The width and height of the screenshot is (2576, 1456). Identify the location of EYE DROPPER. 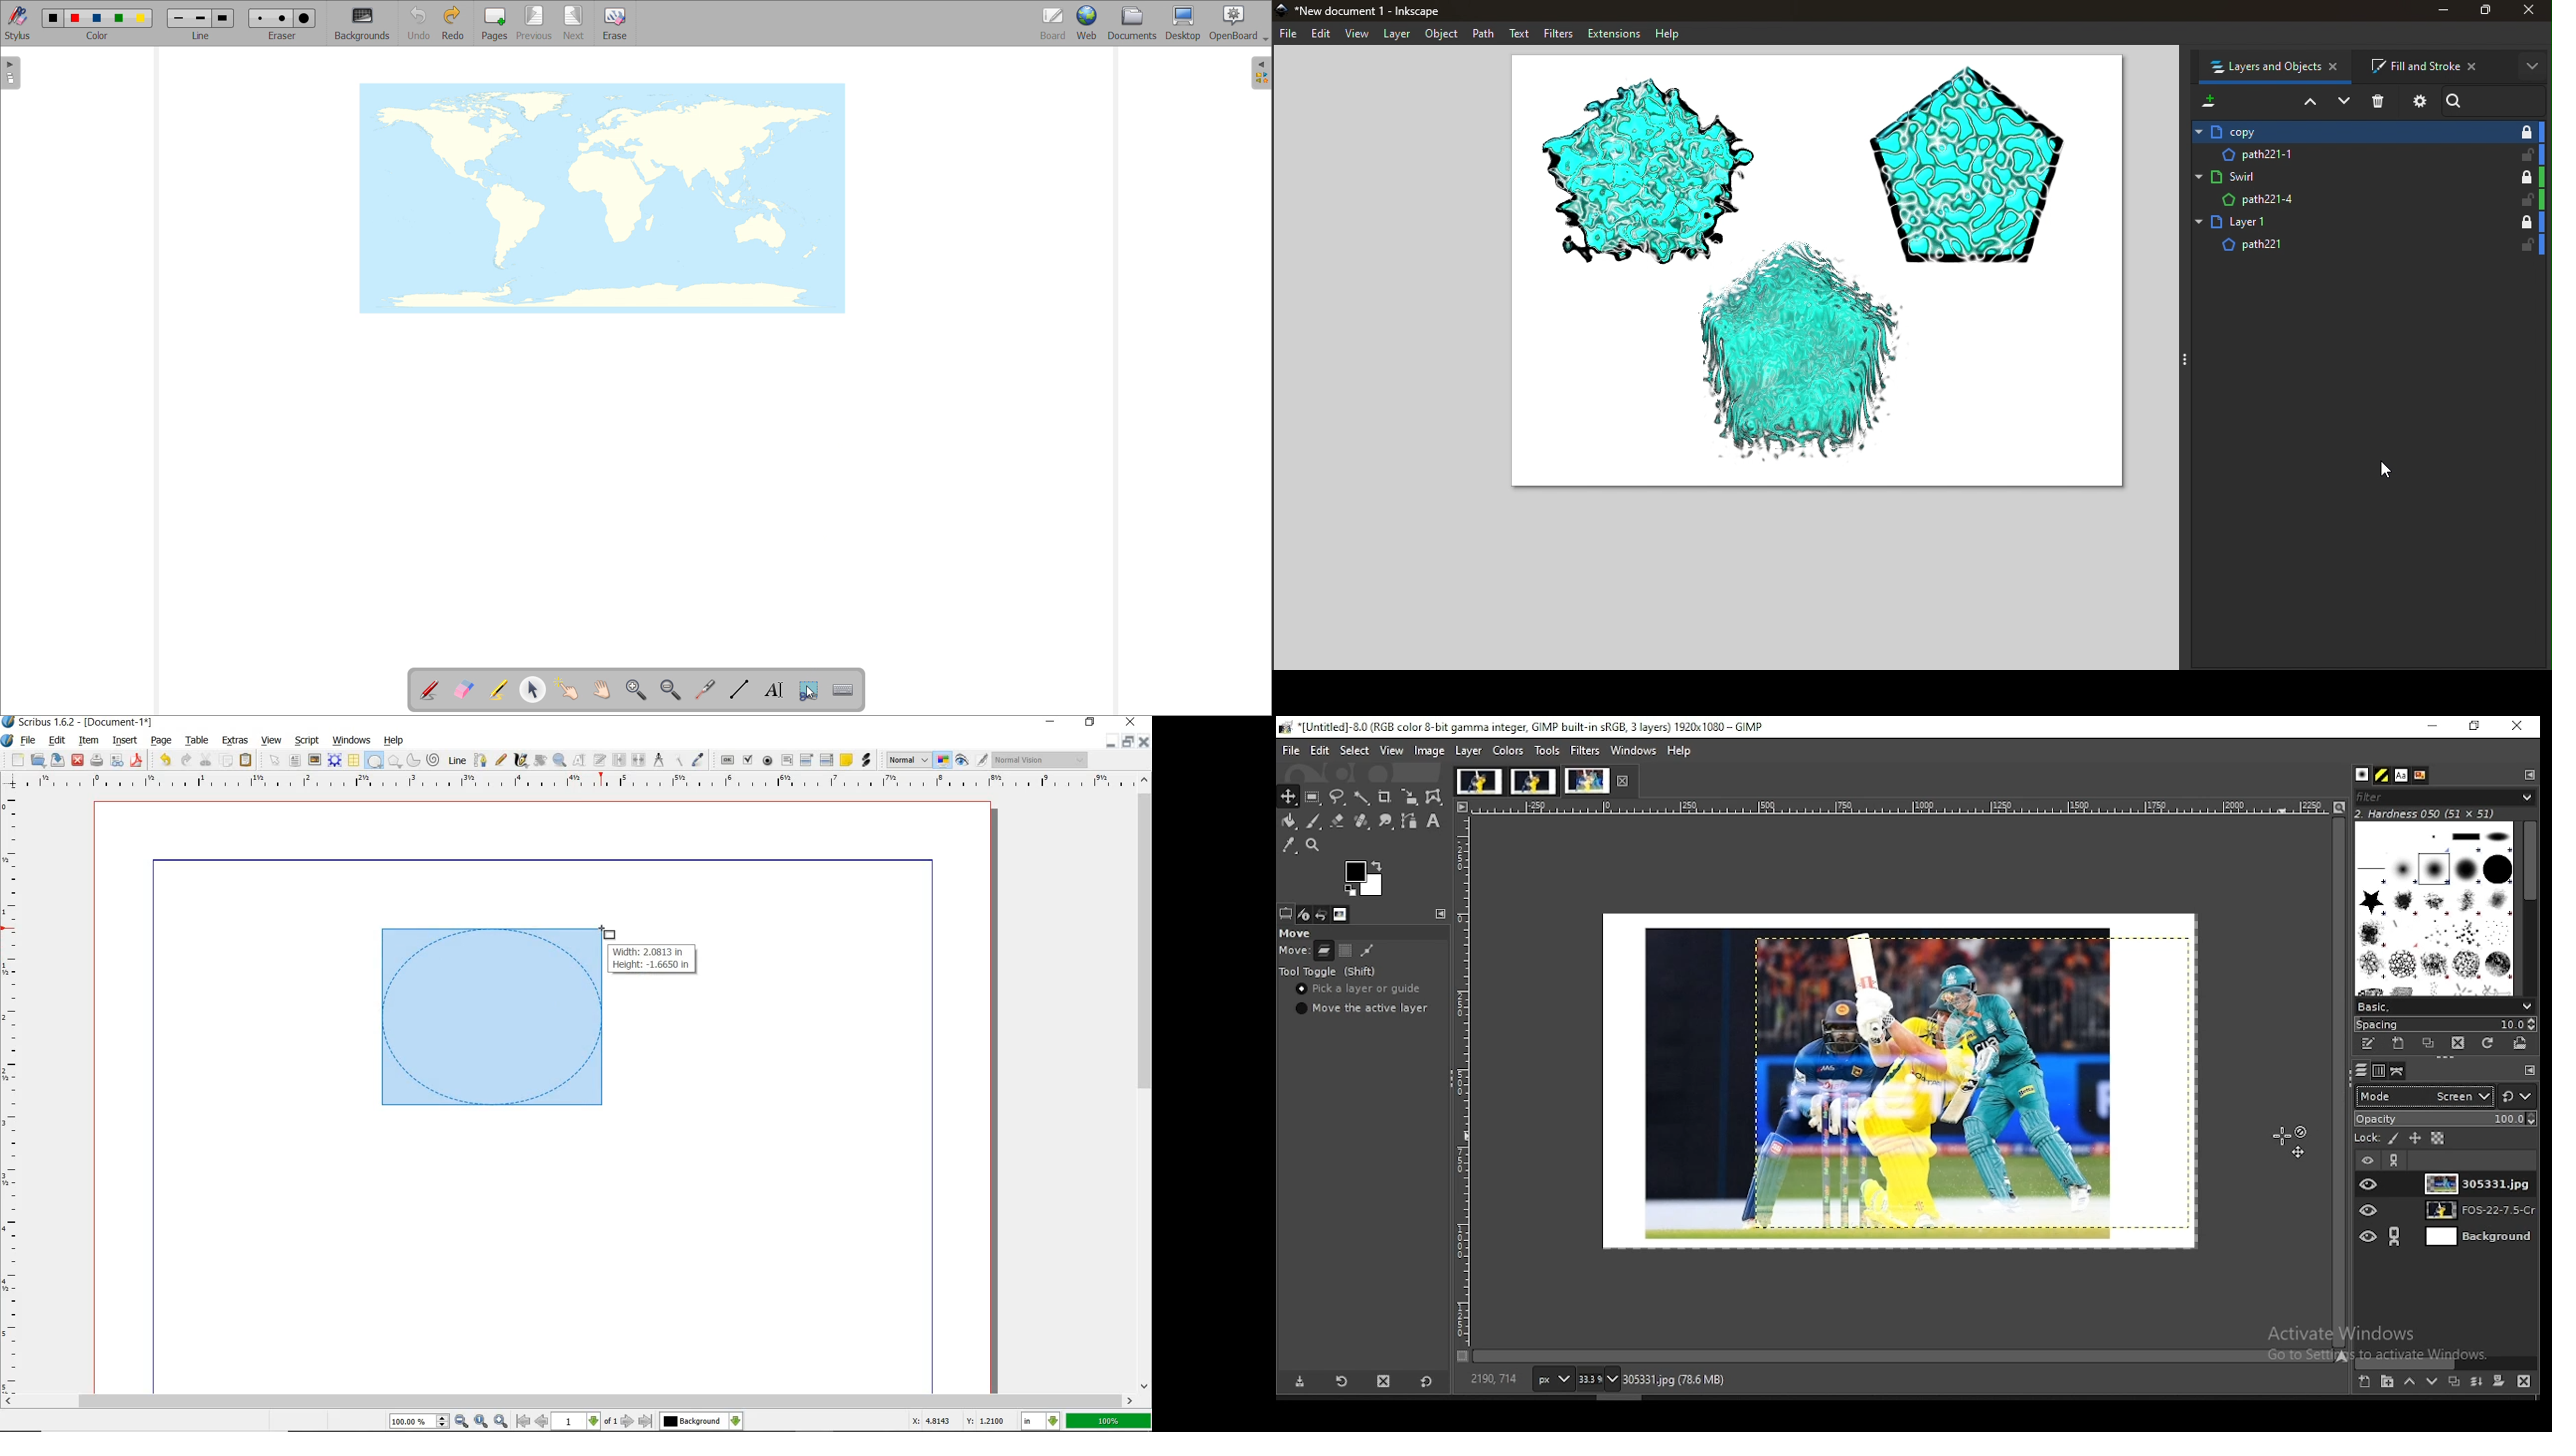
(699, 761).